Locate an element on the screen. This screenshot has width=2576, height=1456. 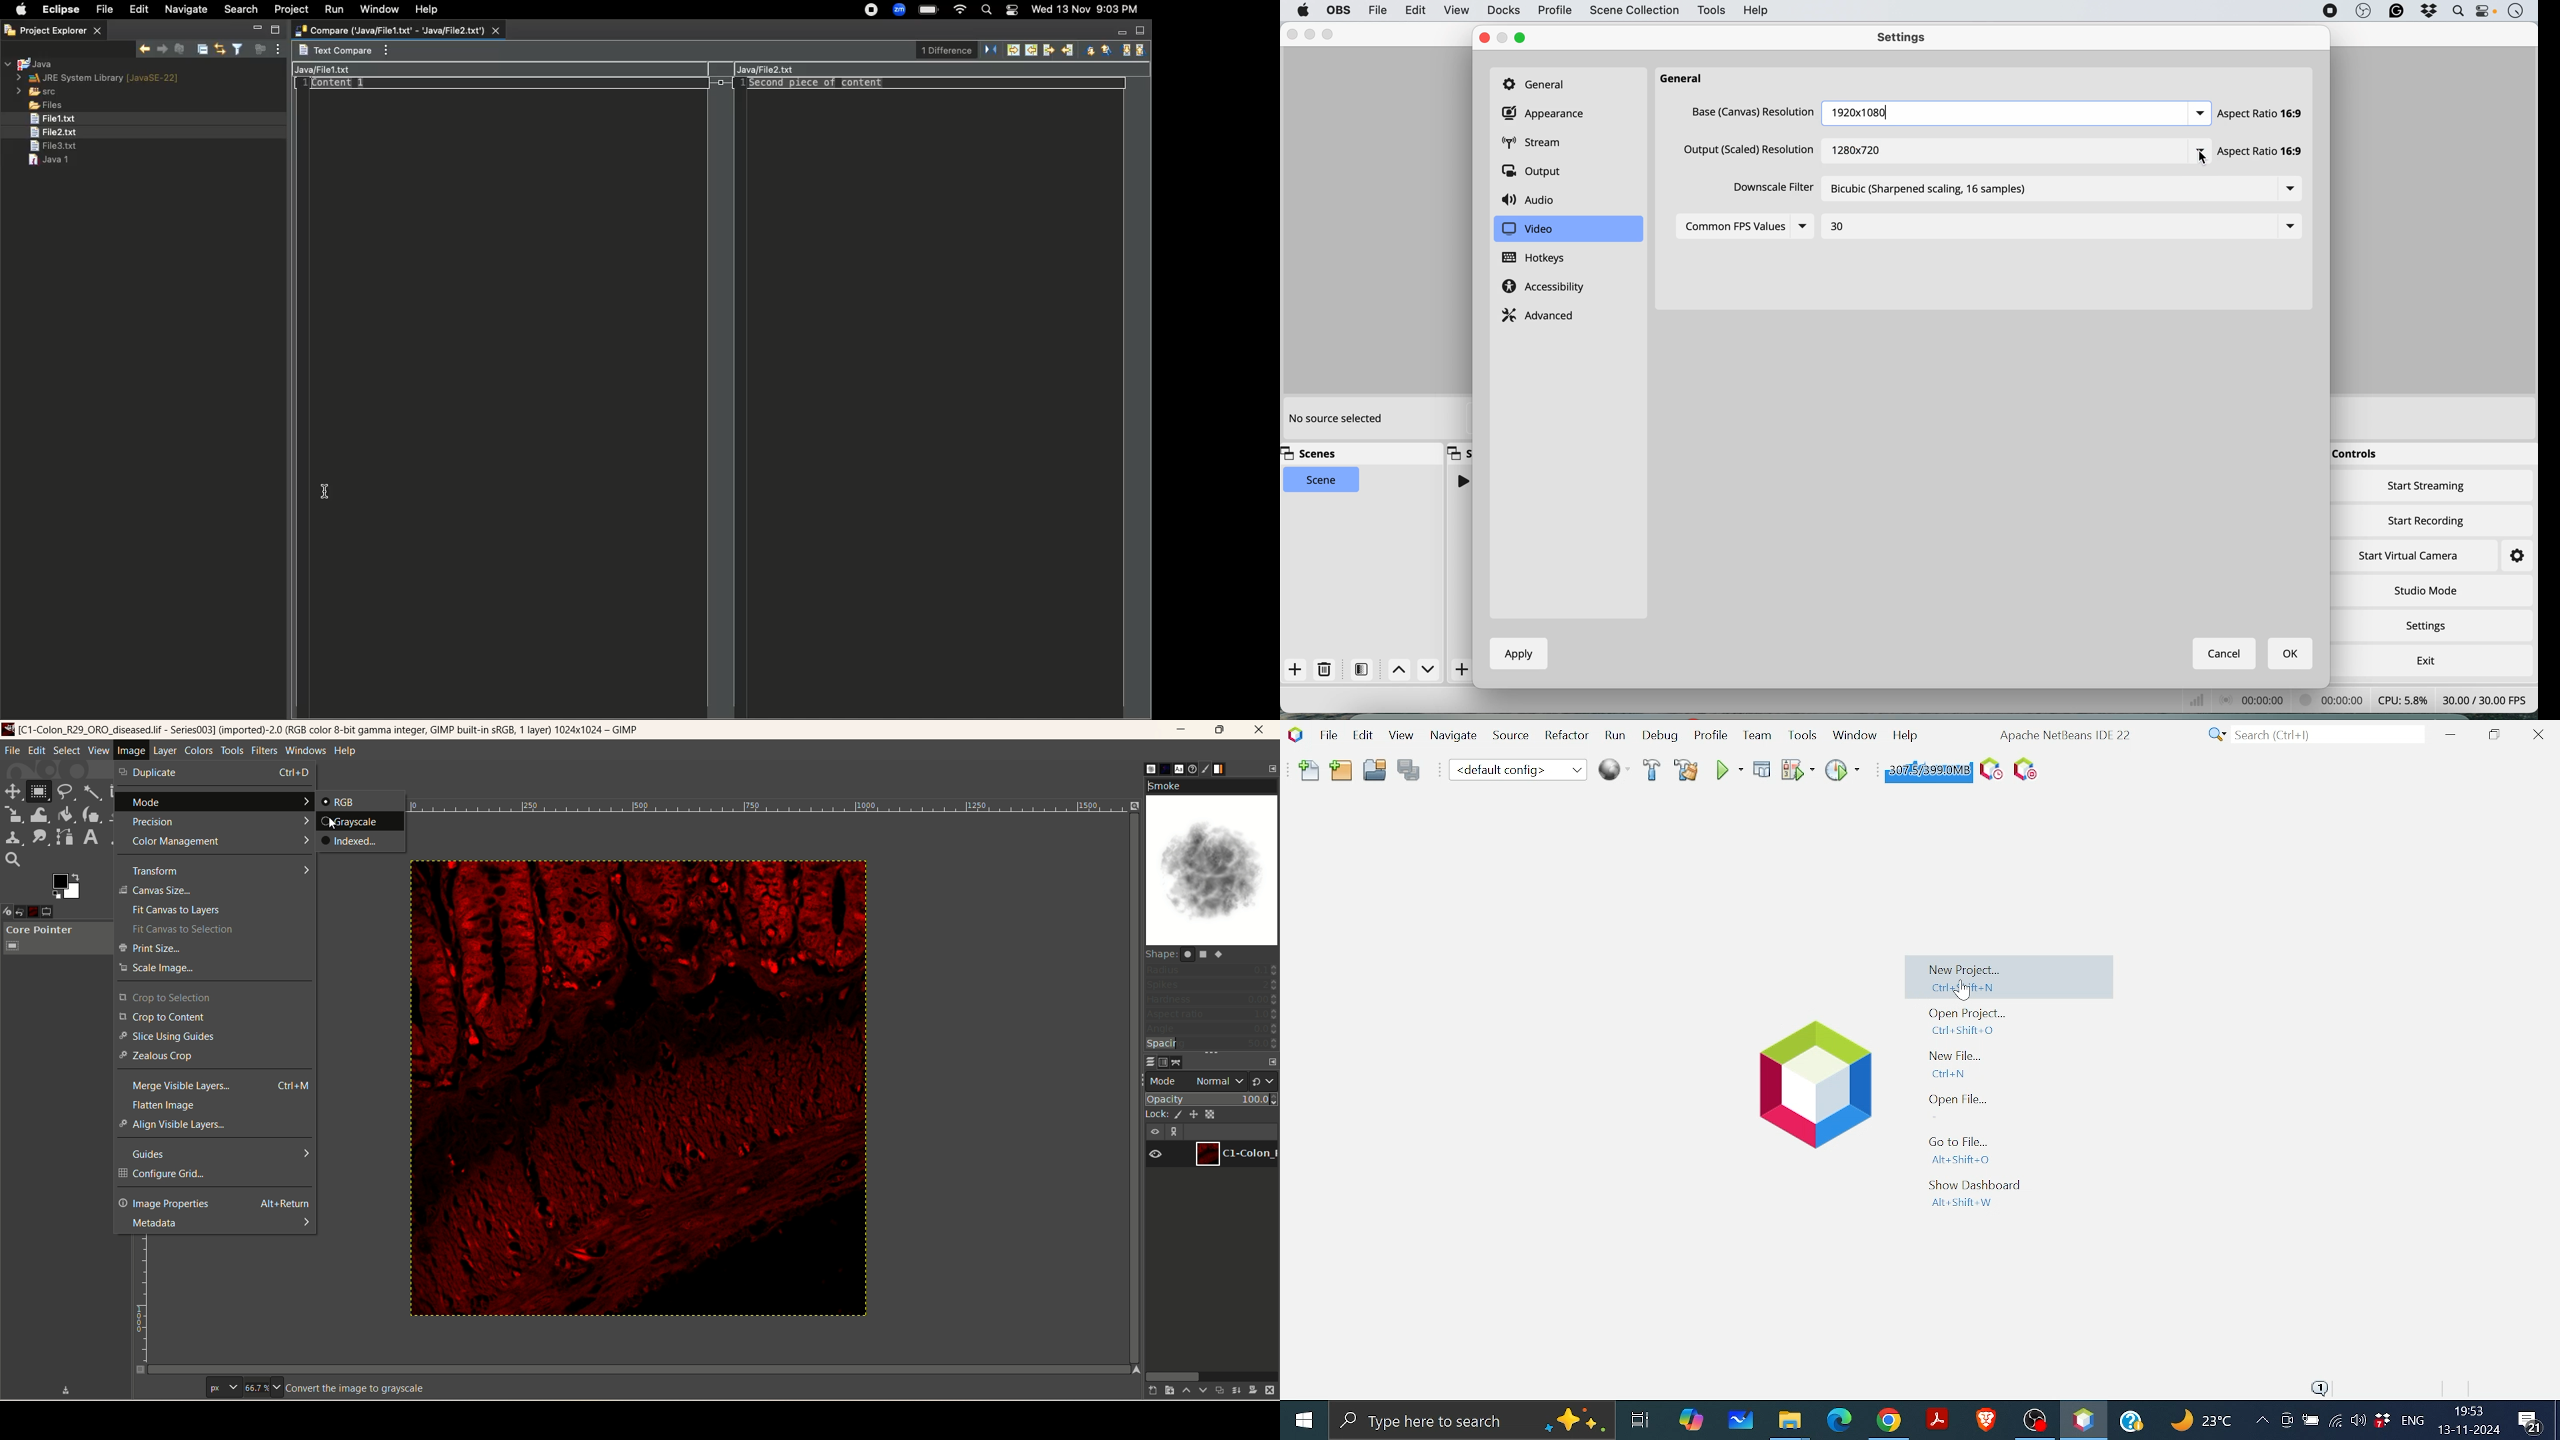
Bettery is located at coordinates (2310, 1421).